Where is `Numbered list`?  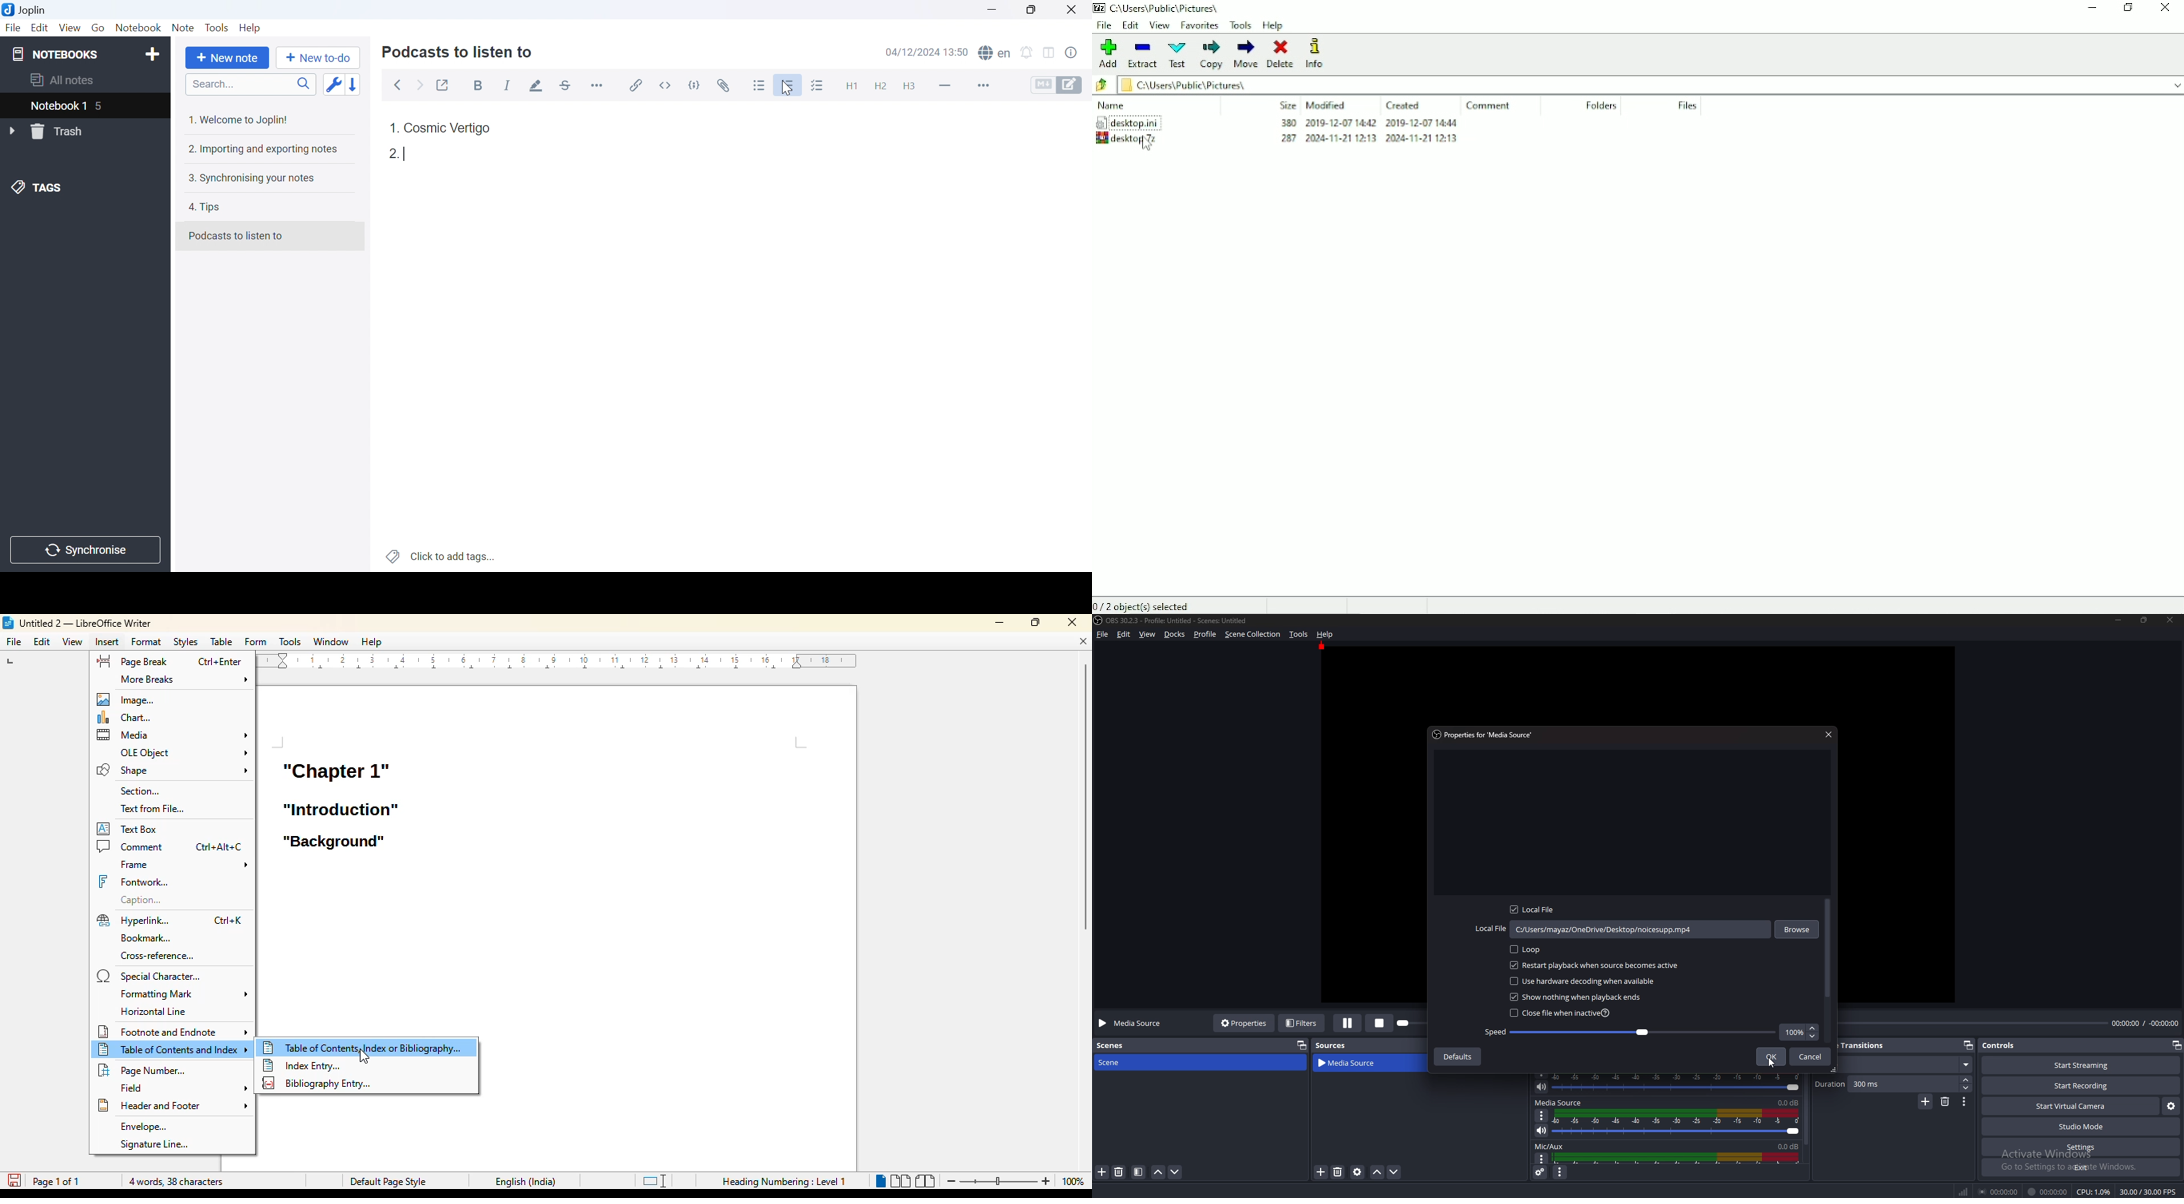 Numbered list is located at coordinates (789, 85).